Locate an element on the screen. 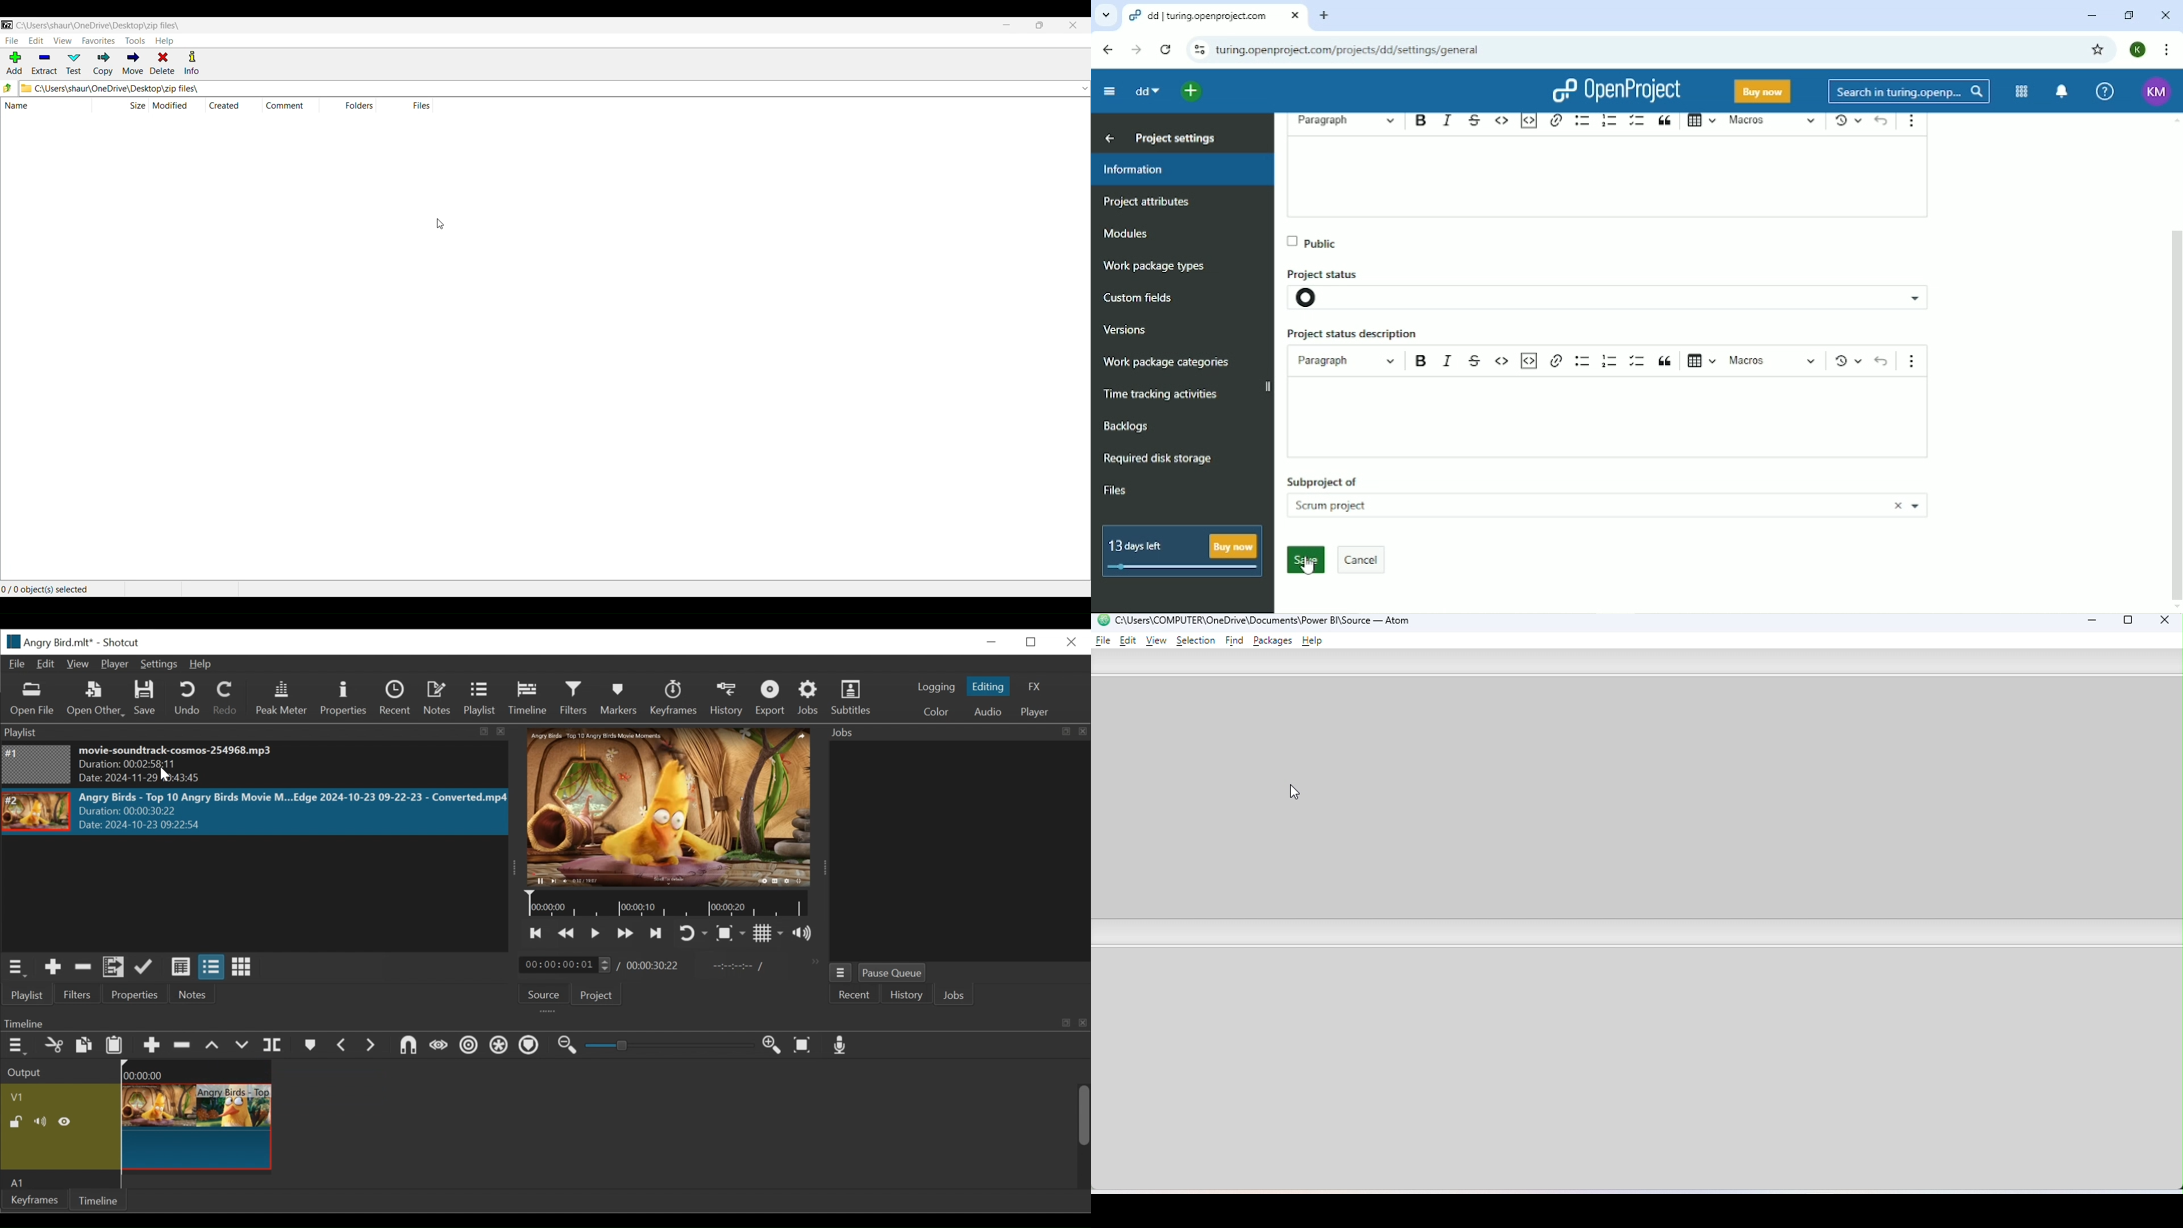 The image size is (2184, 1232). Keyframes is located at coordinates (673, 698).